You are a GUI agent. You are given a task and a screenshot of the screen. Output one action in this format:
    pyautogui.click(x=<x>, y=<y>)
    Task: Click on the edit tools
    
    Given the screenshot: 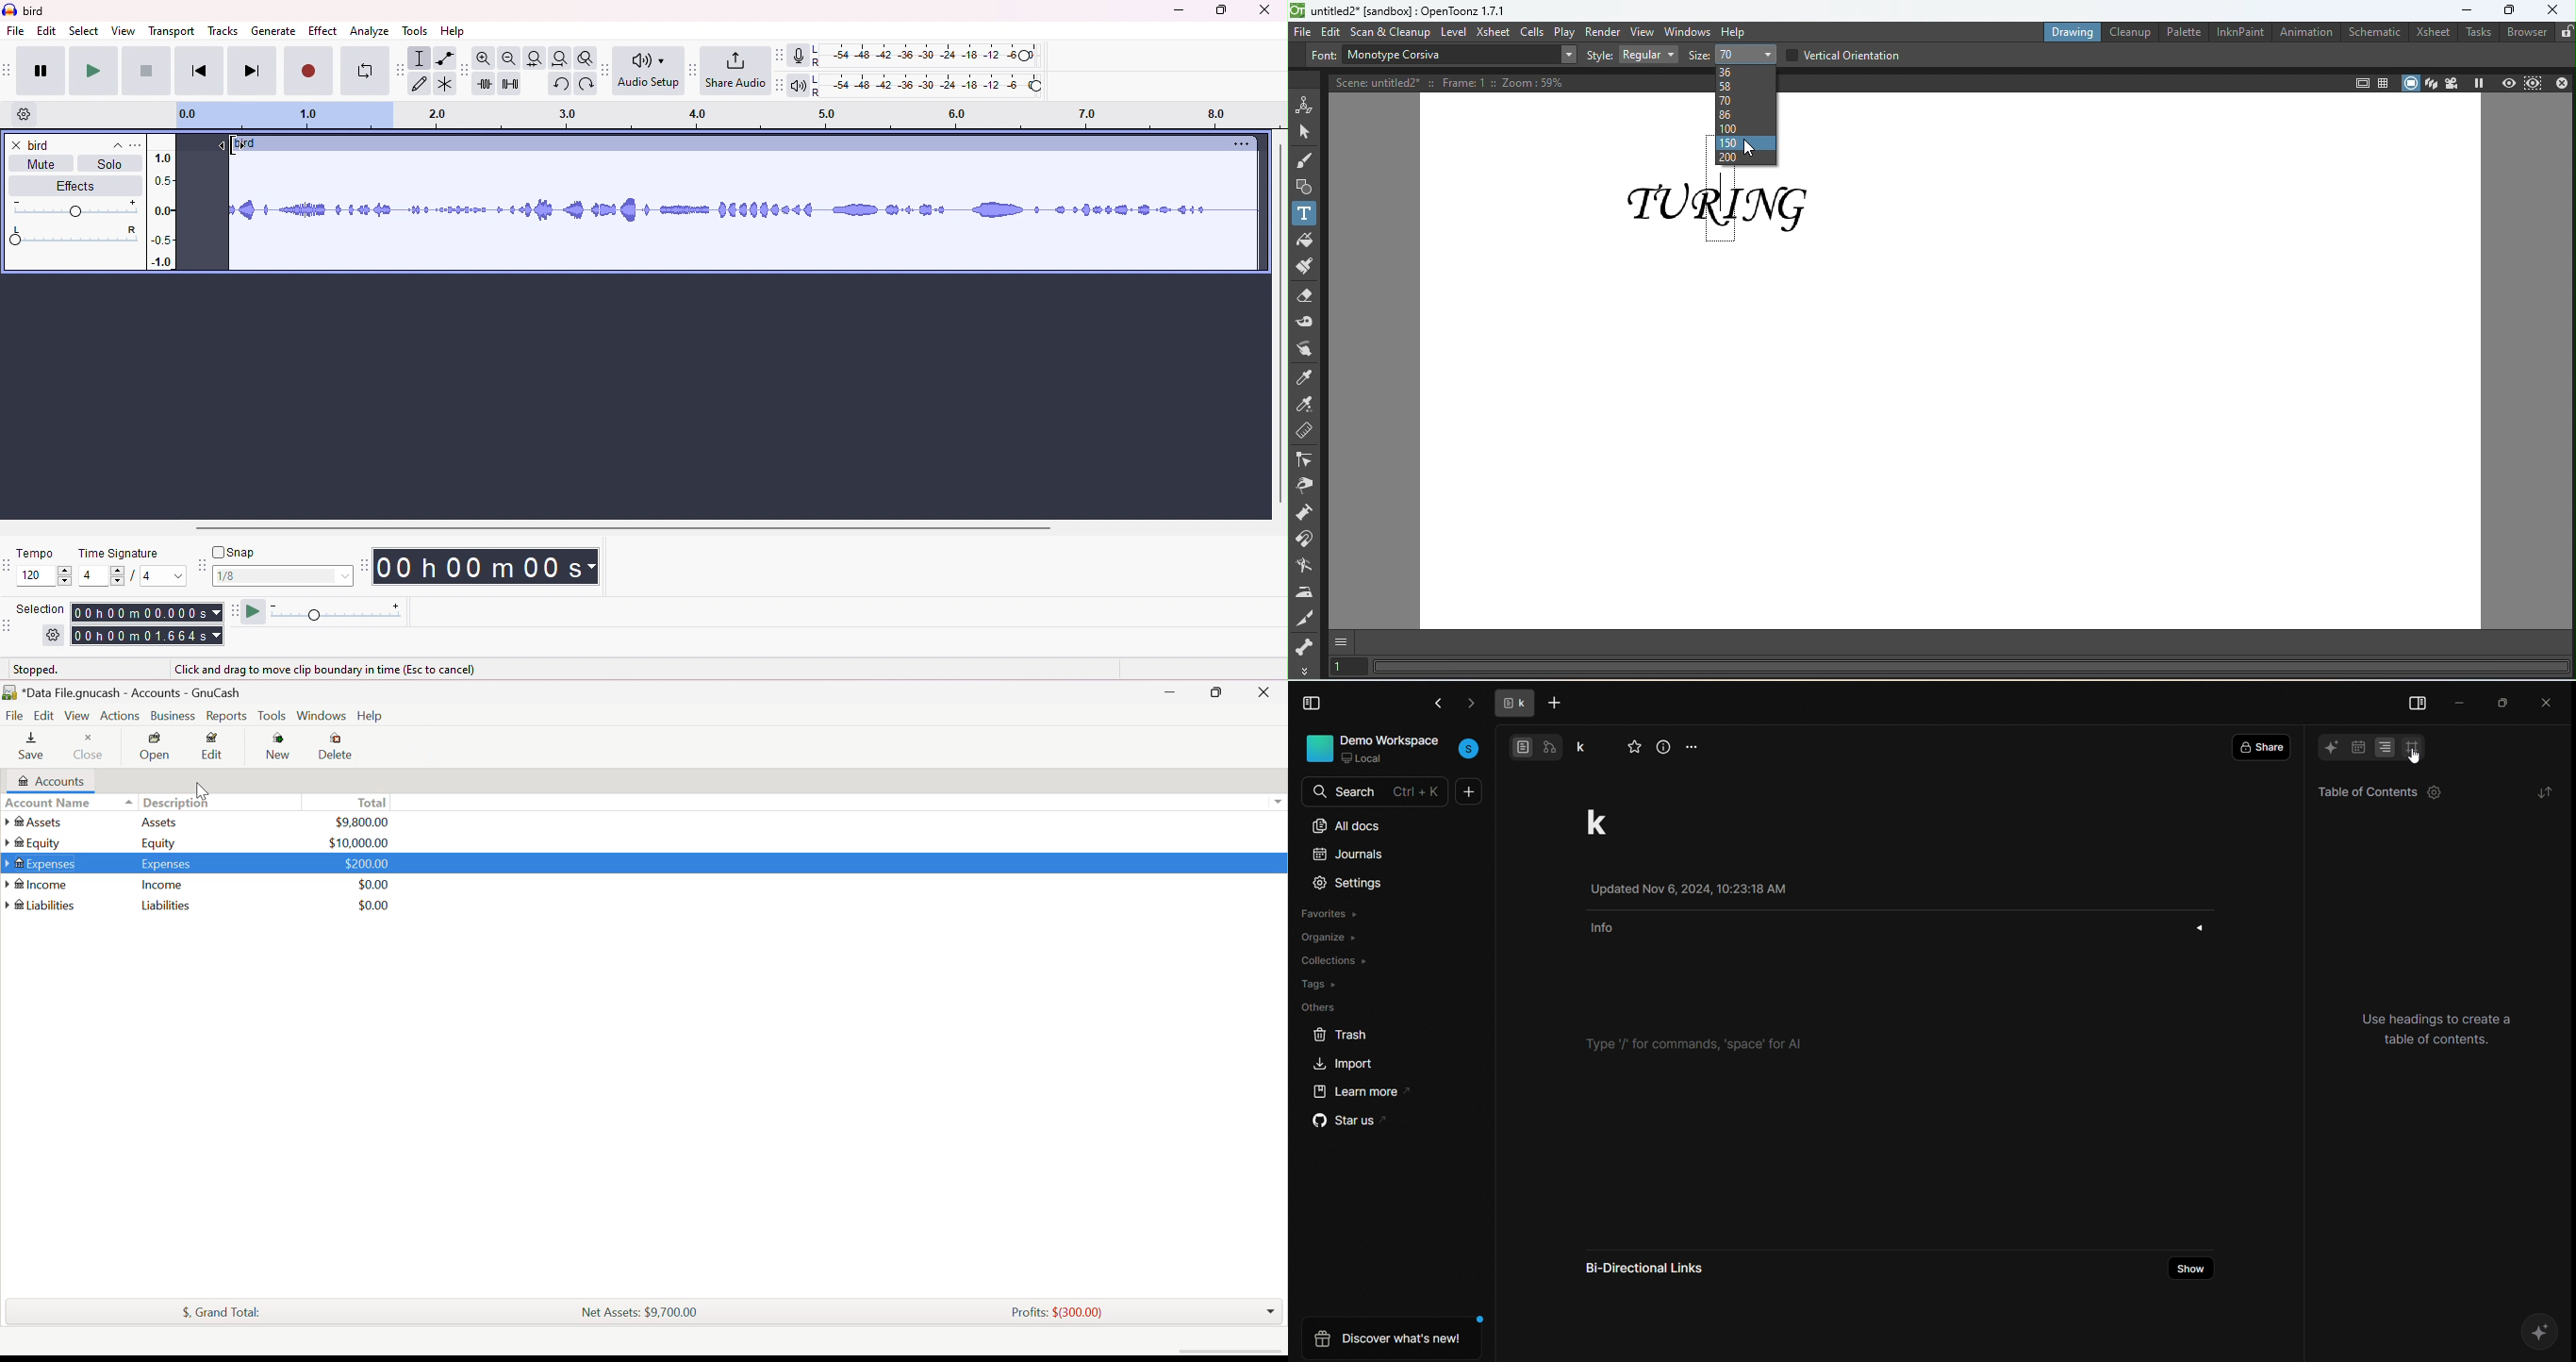 What is the action you would take?
    pyautogui.click(x=464, y=69)
    